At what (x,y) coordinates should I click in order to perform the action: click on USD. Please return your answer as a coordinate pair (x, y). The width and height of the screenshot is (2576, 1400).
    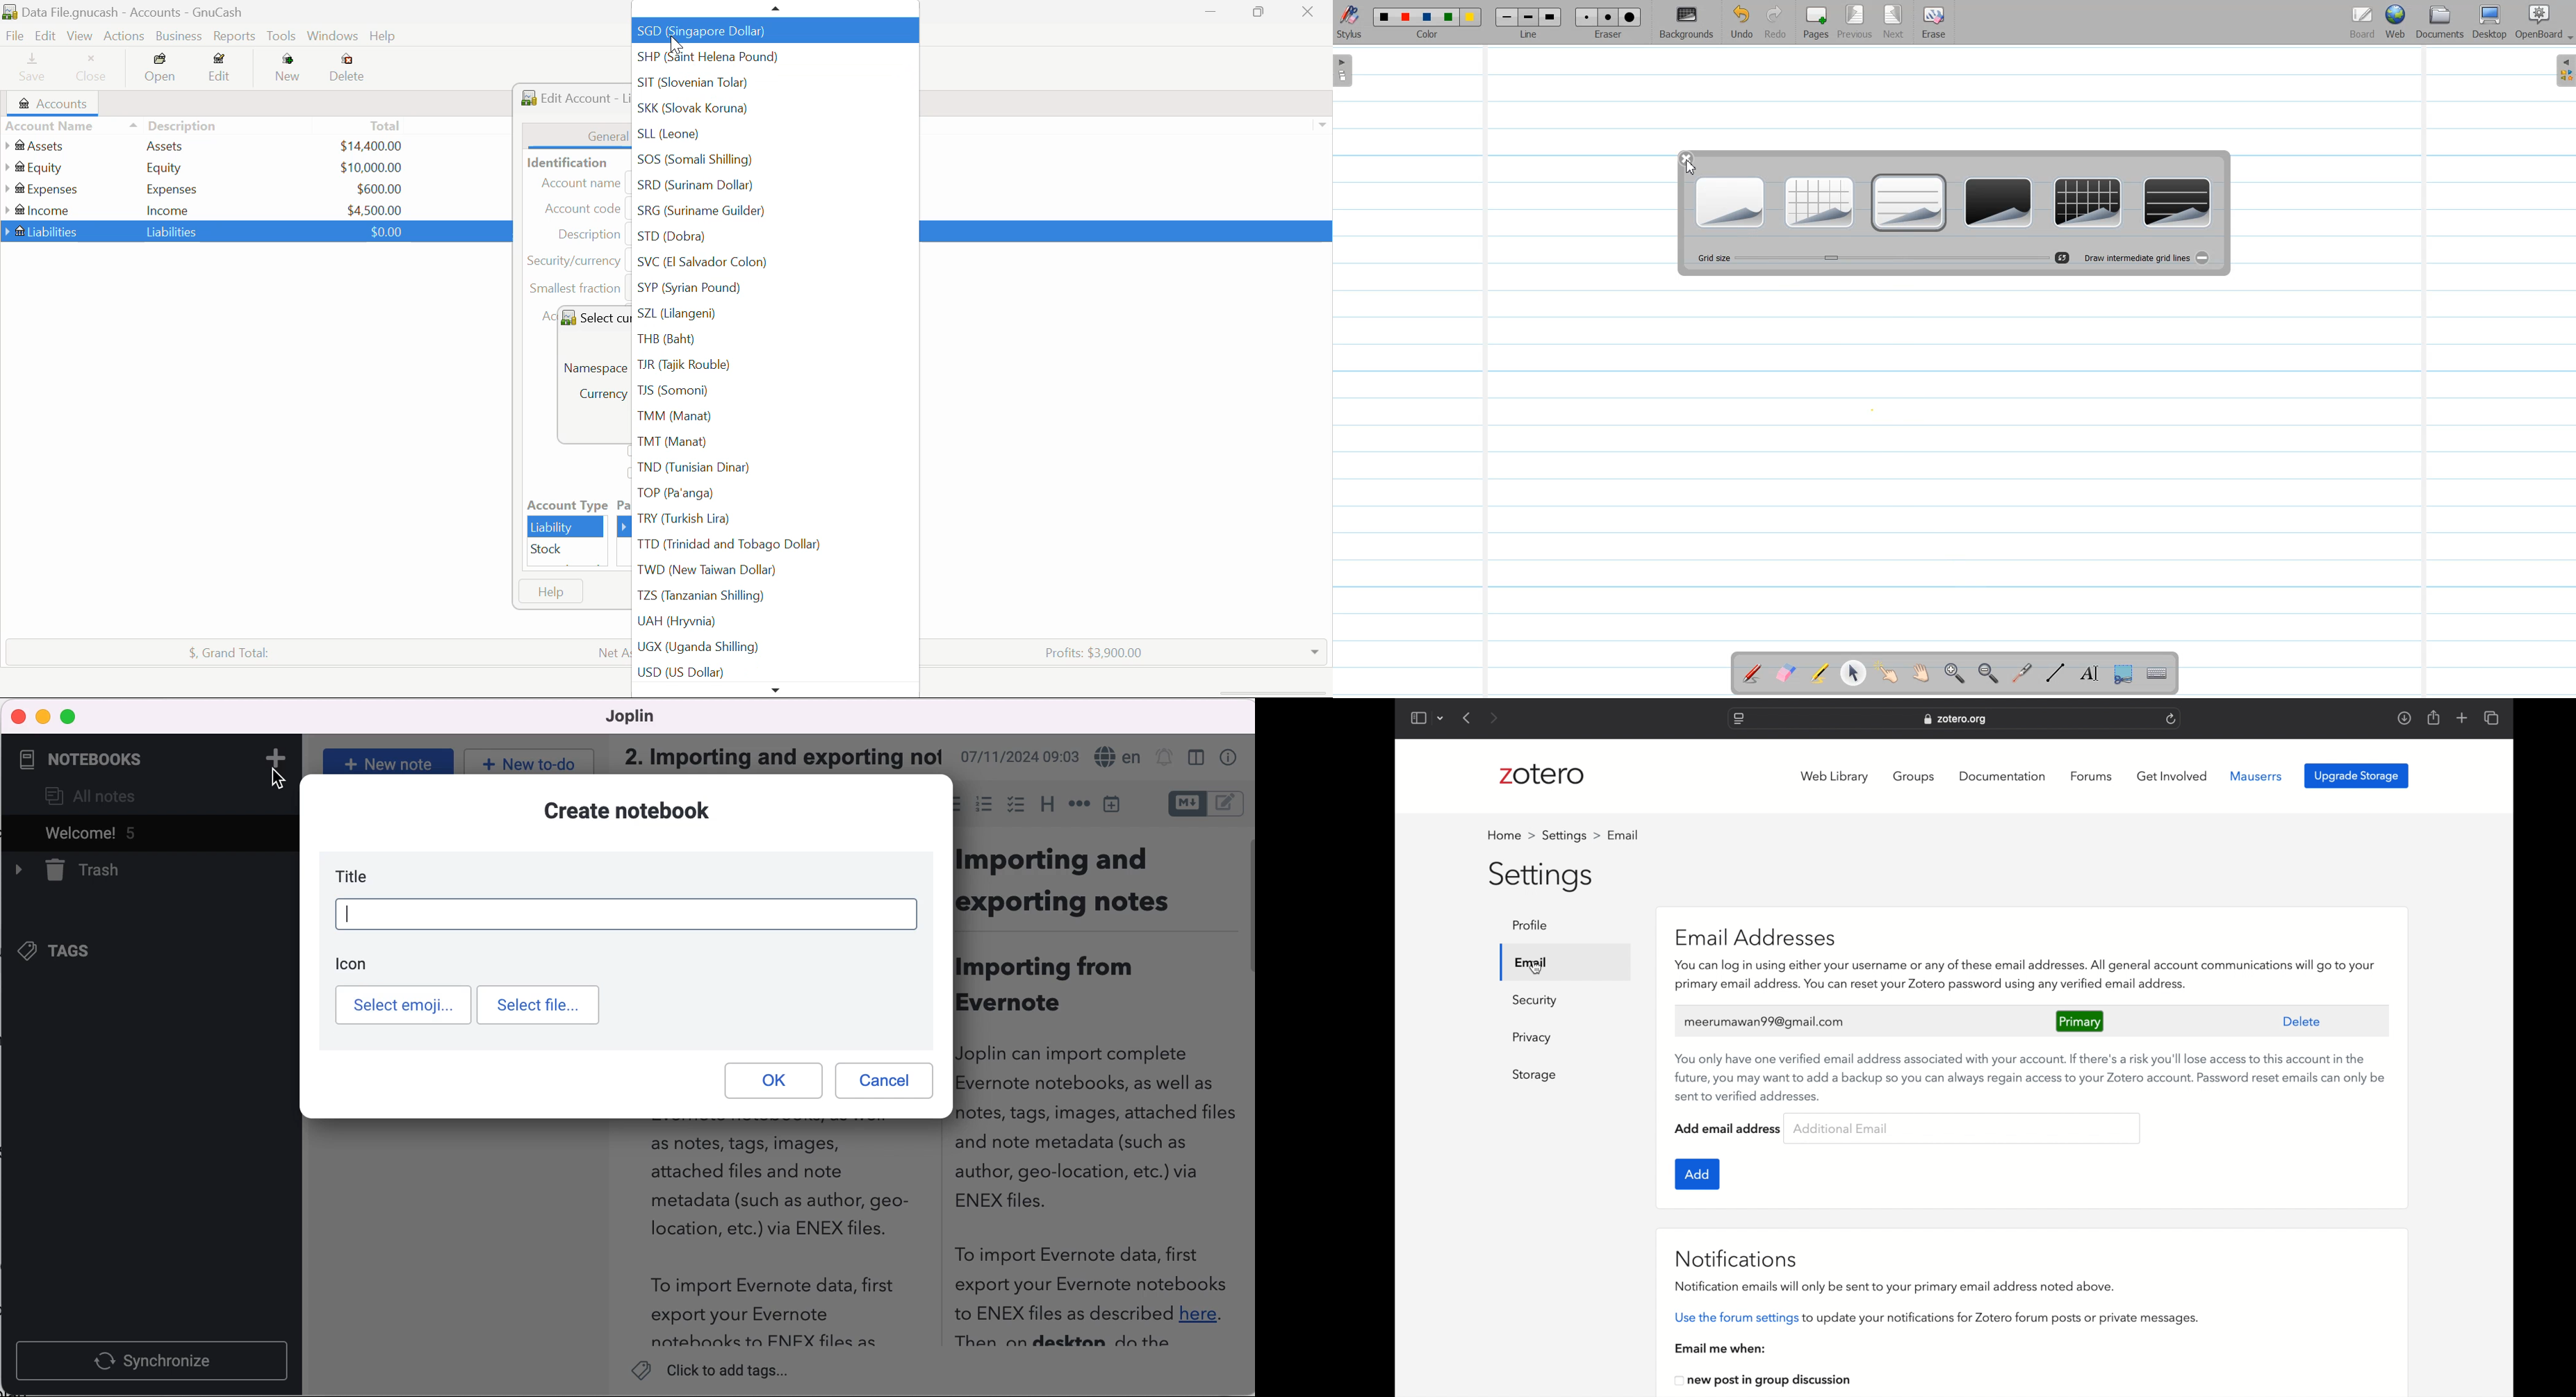
    Looking at the image, I should click on (379, 189).